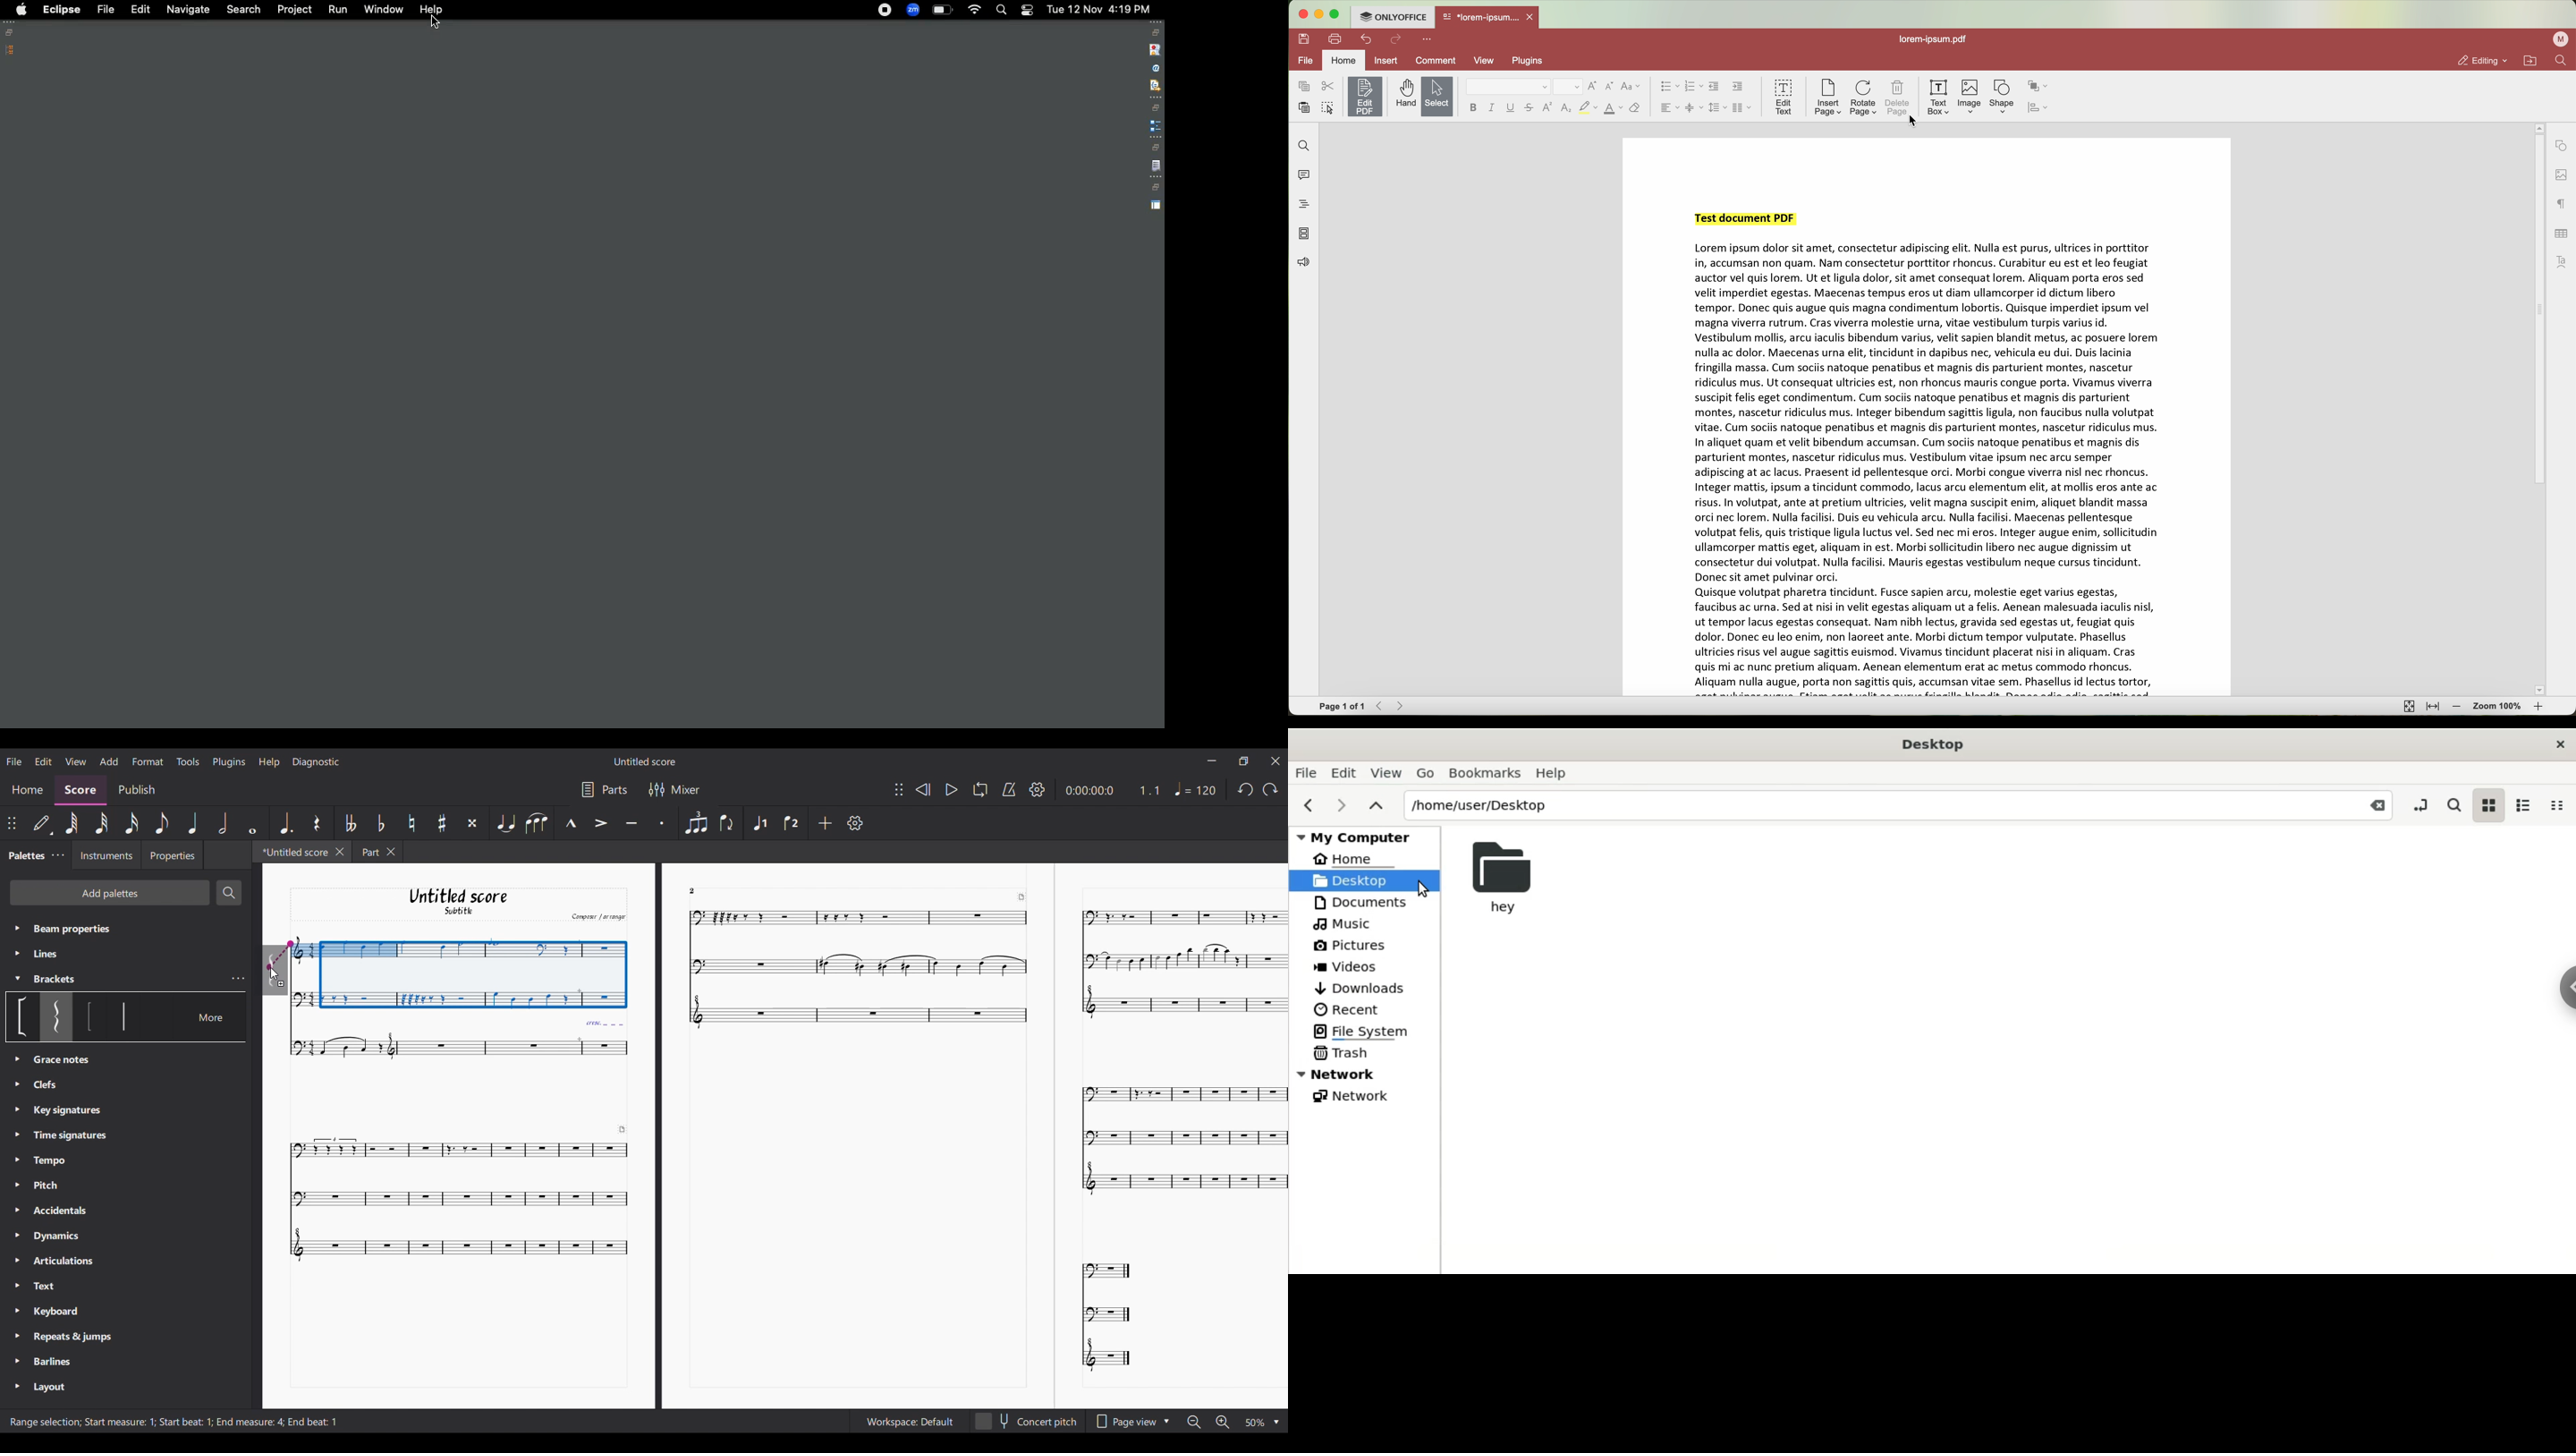 The height and width of the screenshot is (1456, 2576). Describe the element at coordinates (1389, 707) in the screenshot. I see `navigate arrows` at that location.